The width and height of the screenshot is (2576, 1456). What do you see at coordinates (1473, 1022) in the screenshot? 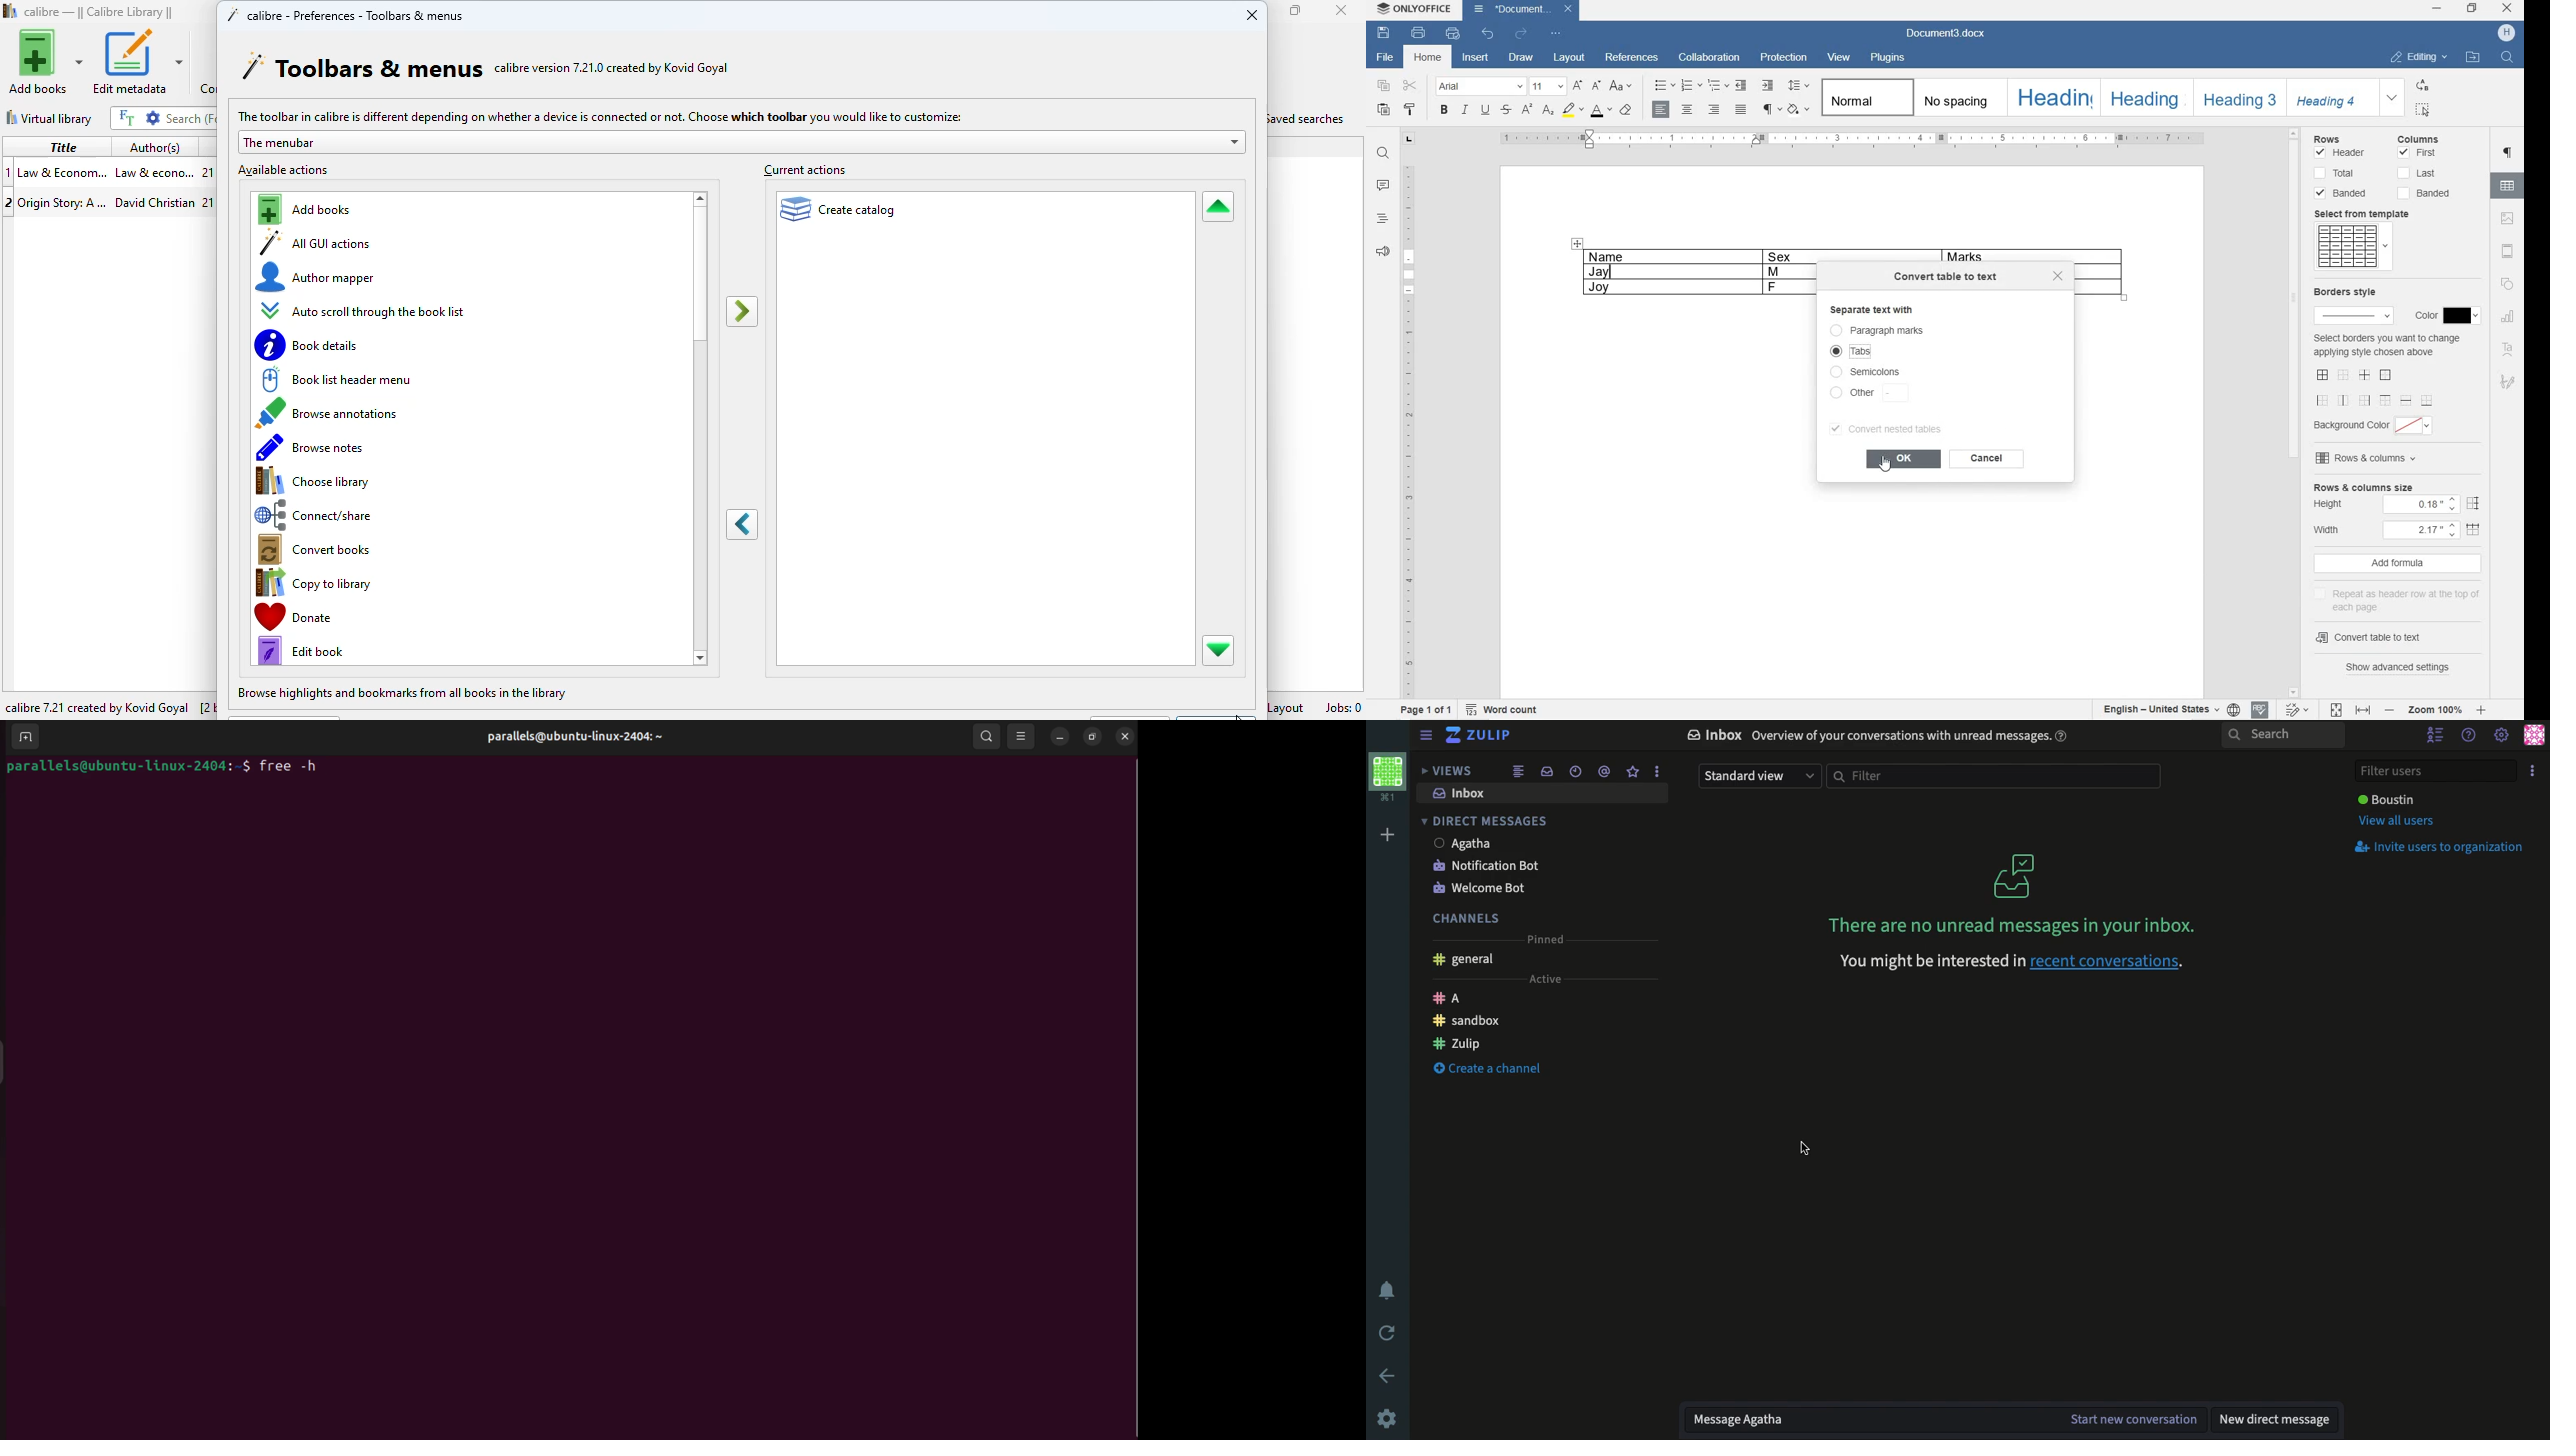
I see `Sandbox` at bounding box center [1473, 1022].